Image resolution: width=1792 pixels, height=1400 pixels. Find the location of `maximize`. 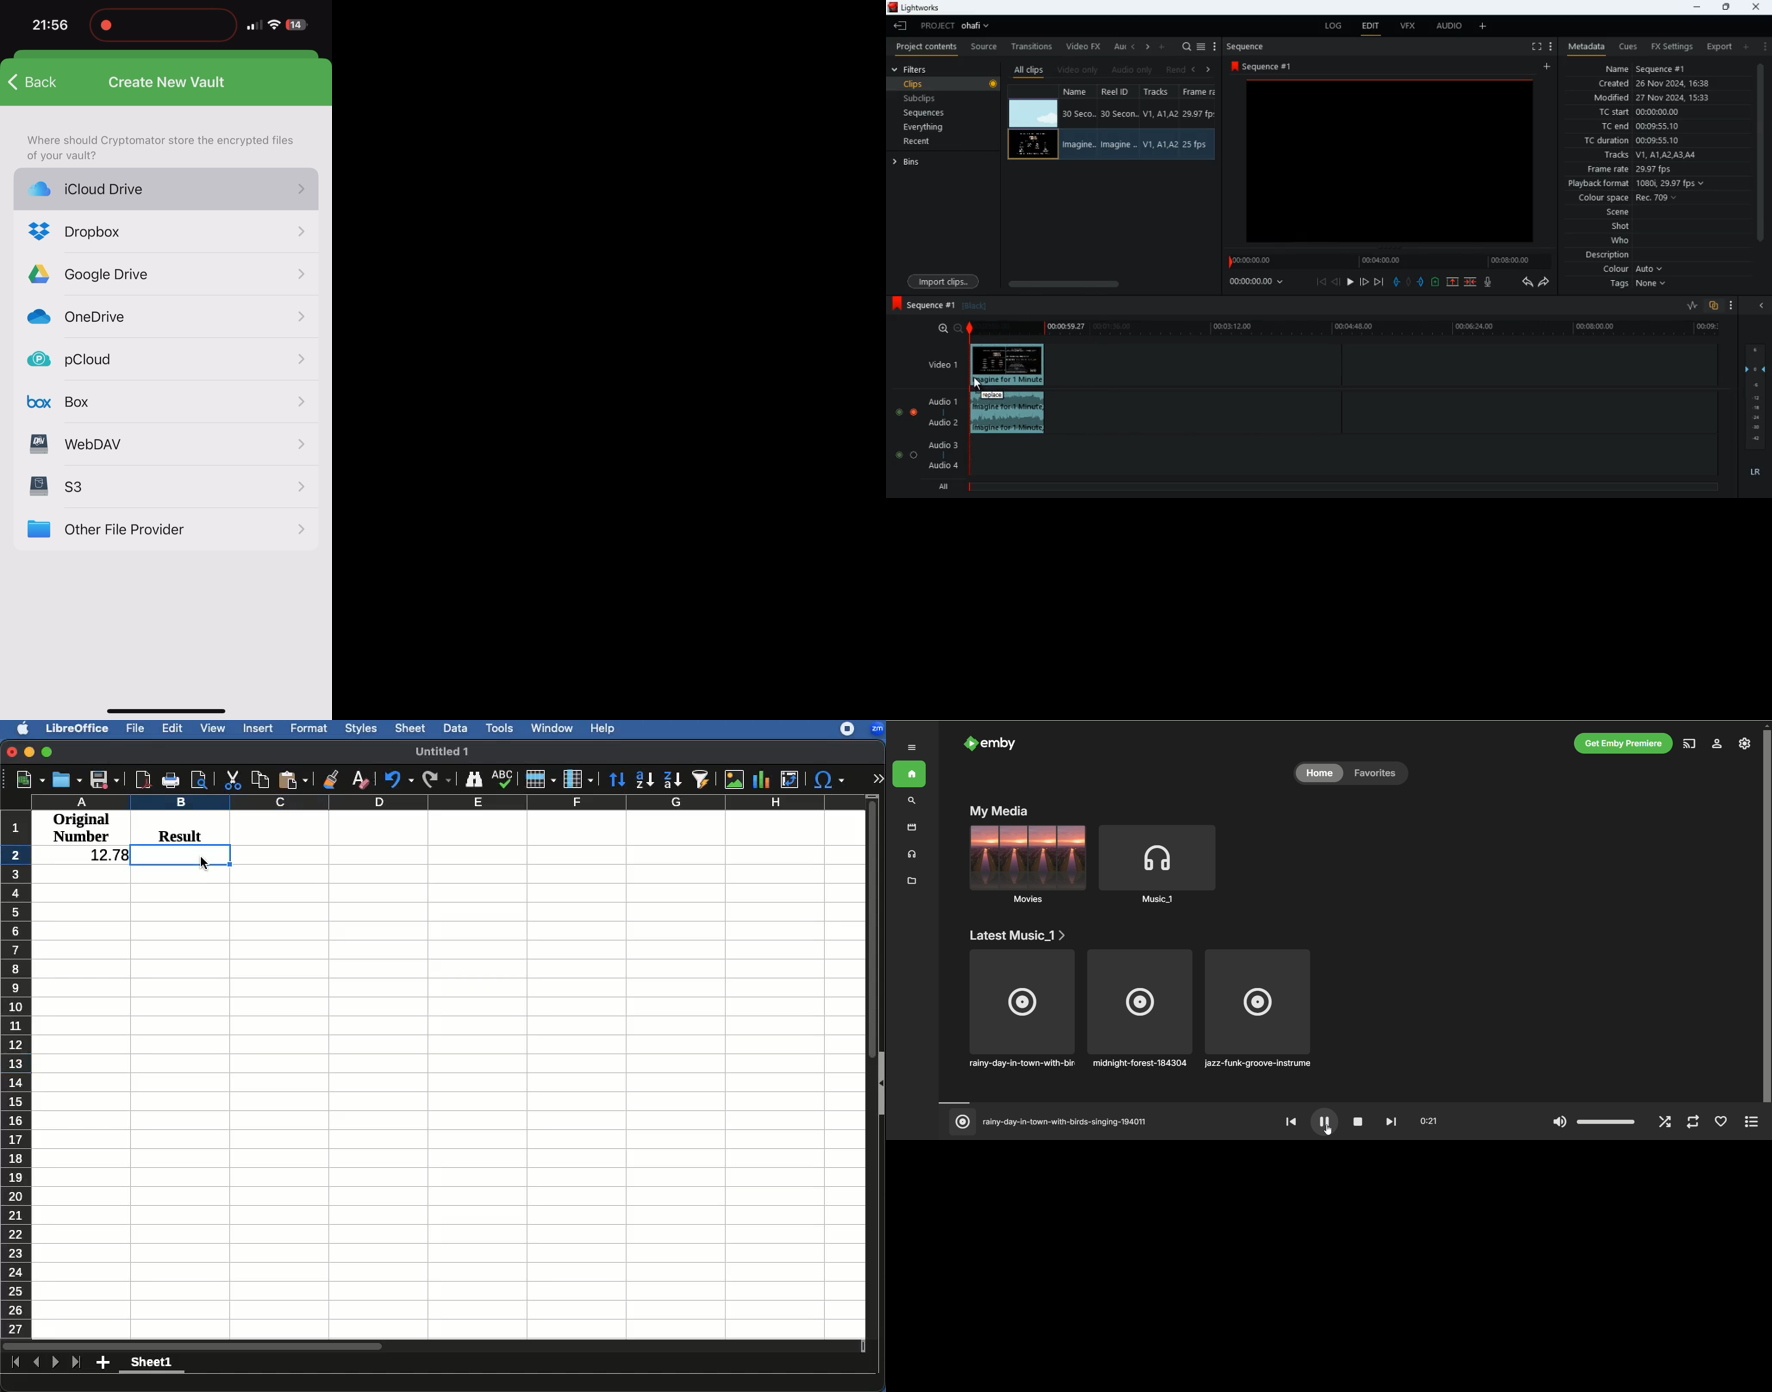

maximize is located at coordinates (1726, 7).